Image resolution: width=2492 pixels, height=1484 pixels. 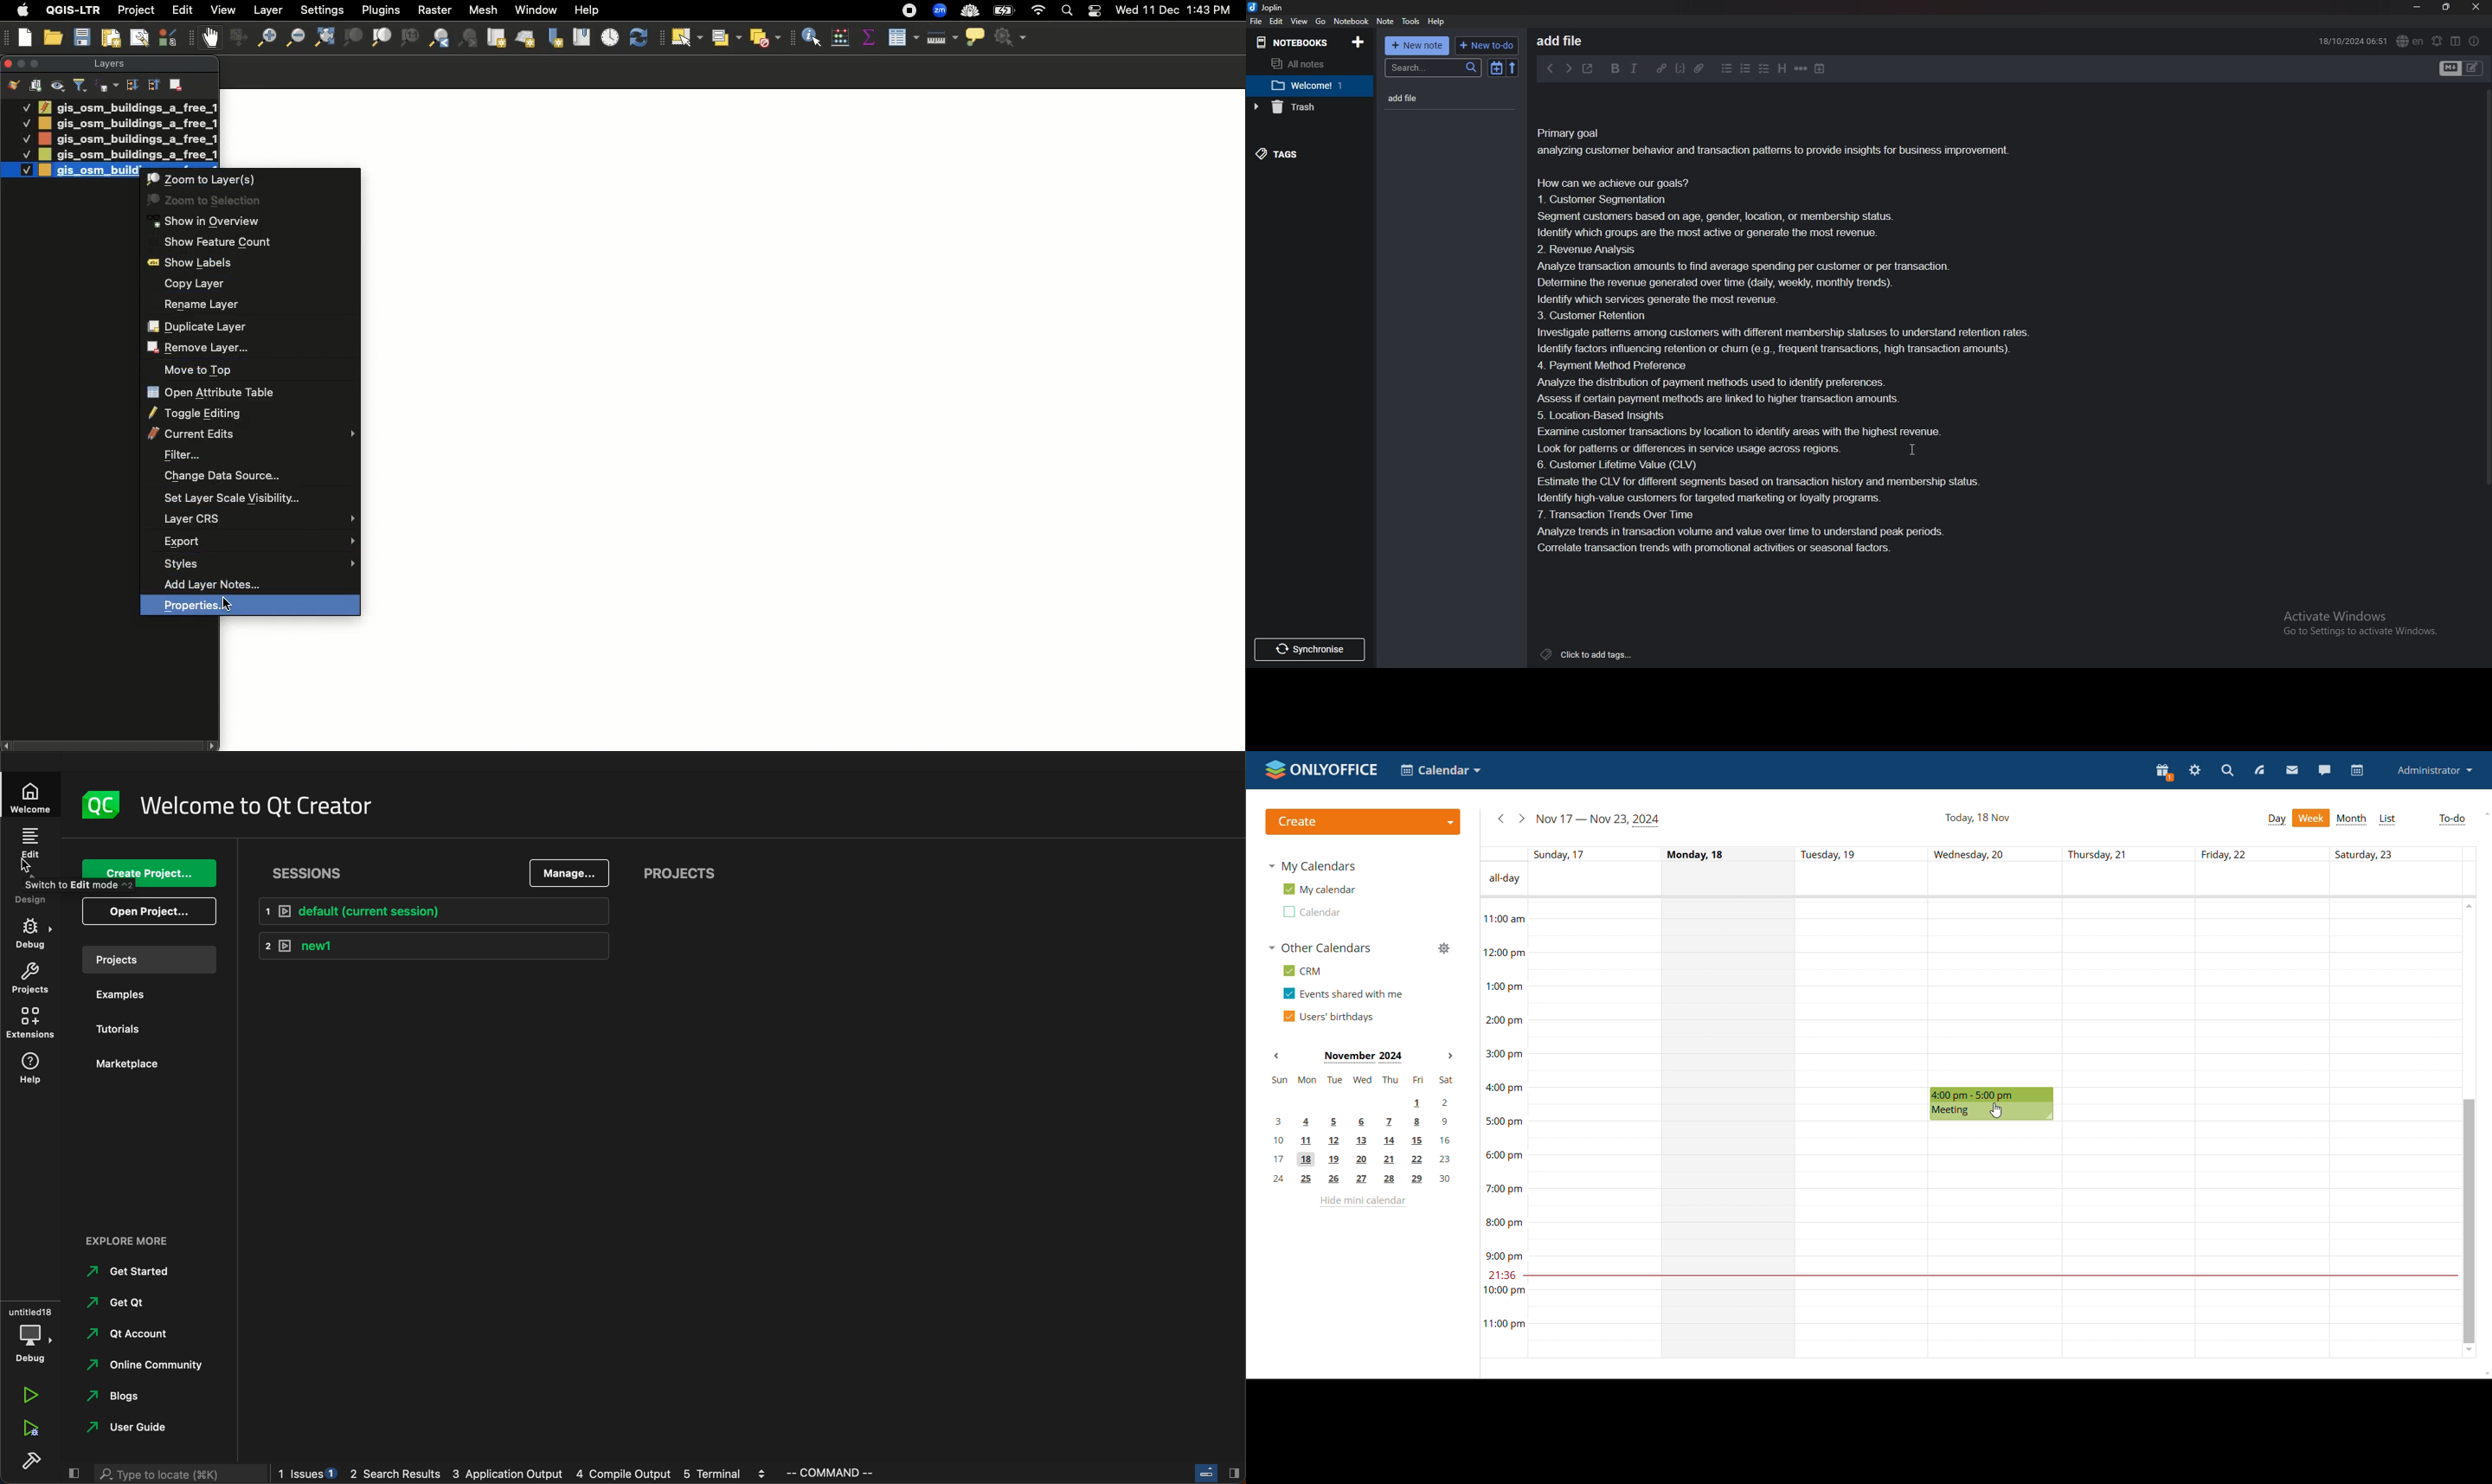 What do you see at coordinates (1551, 69) in the screenshot?
I see `previous` at bounding box center [1551, 69].